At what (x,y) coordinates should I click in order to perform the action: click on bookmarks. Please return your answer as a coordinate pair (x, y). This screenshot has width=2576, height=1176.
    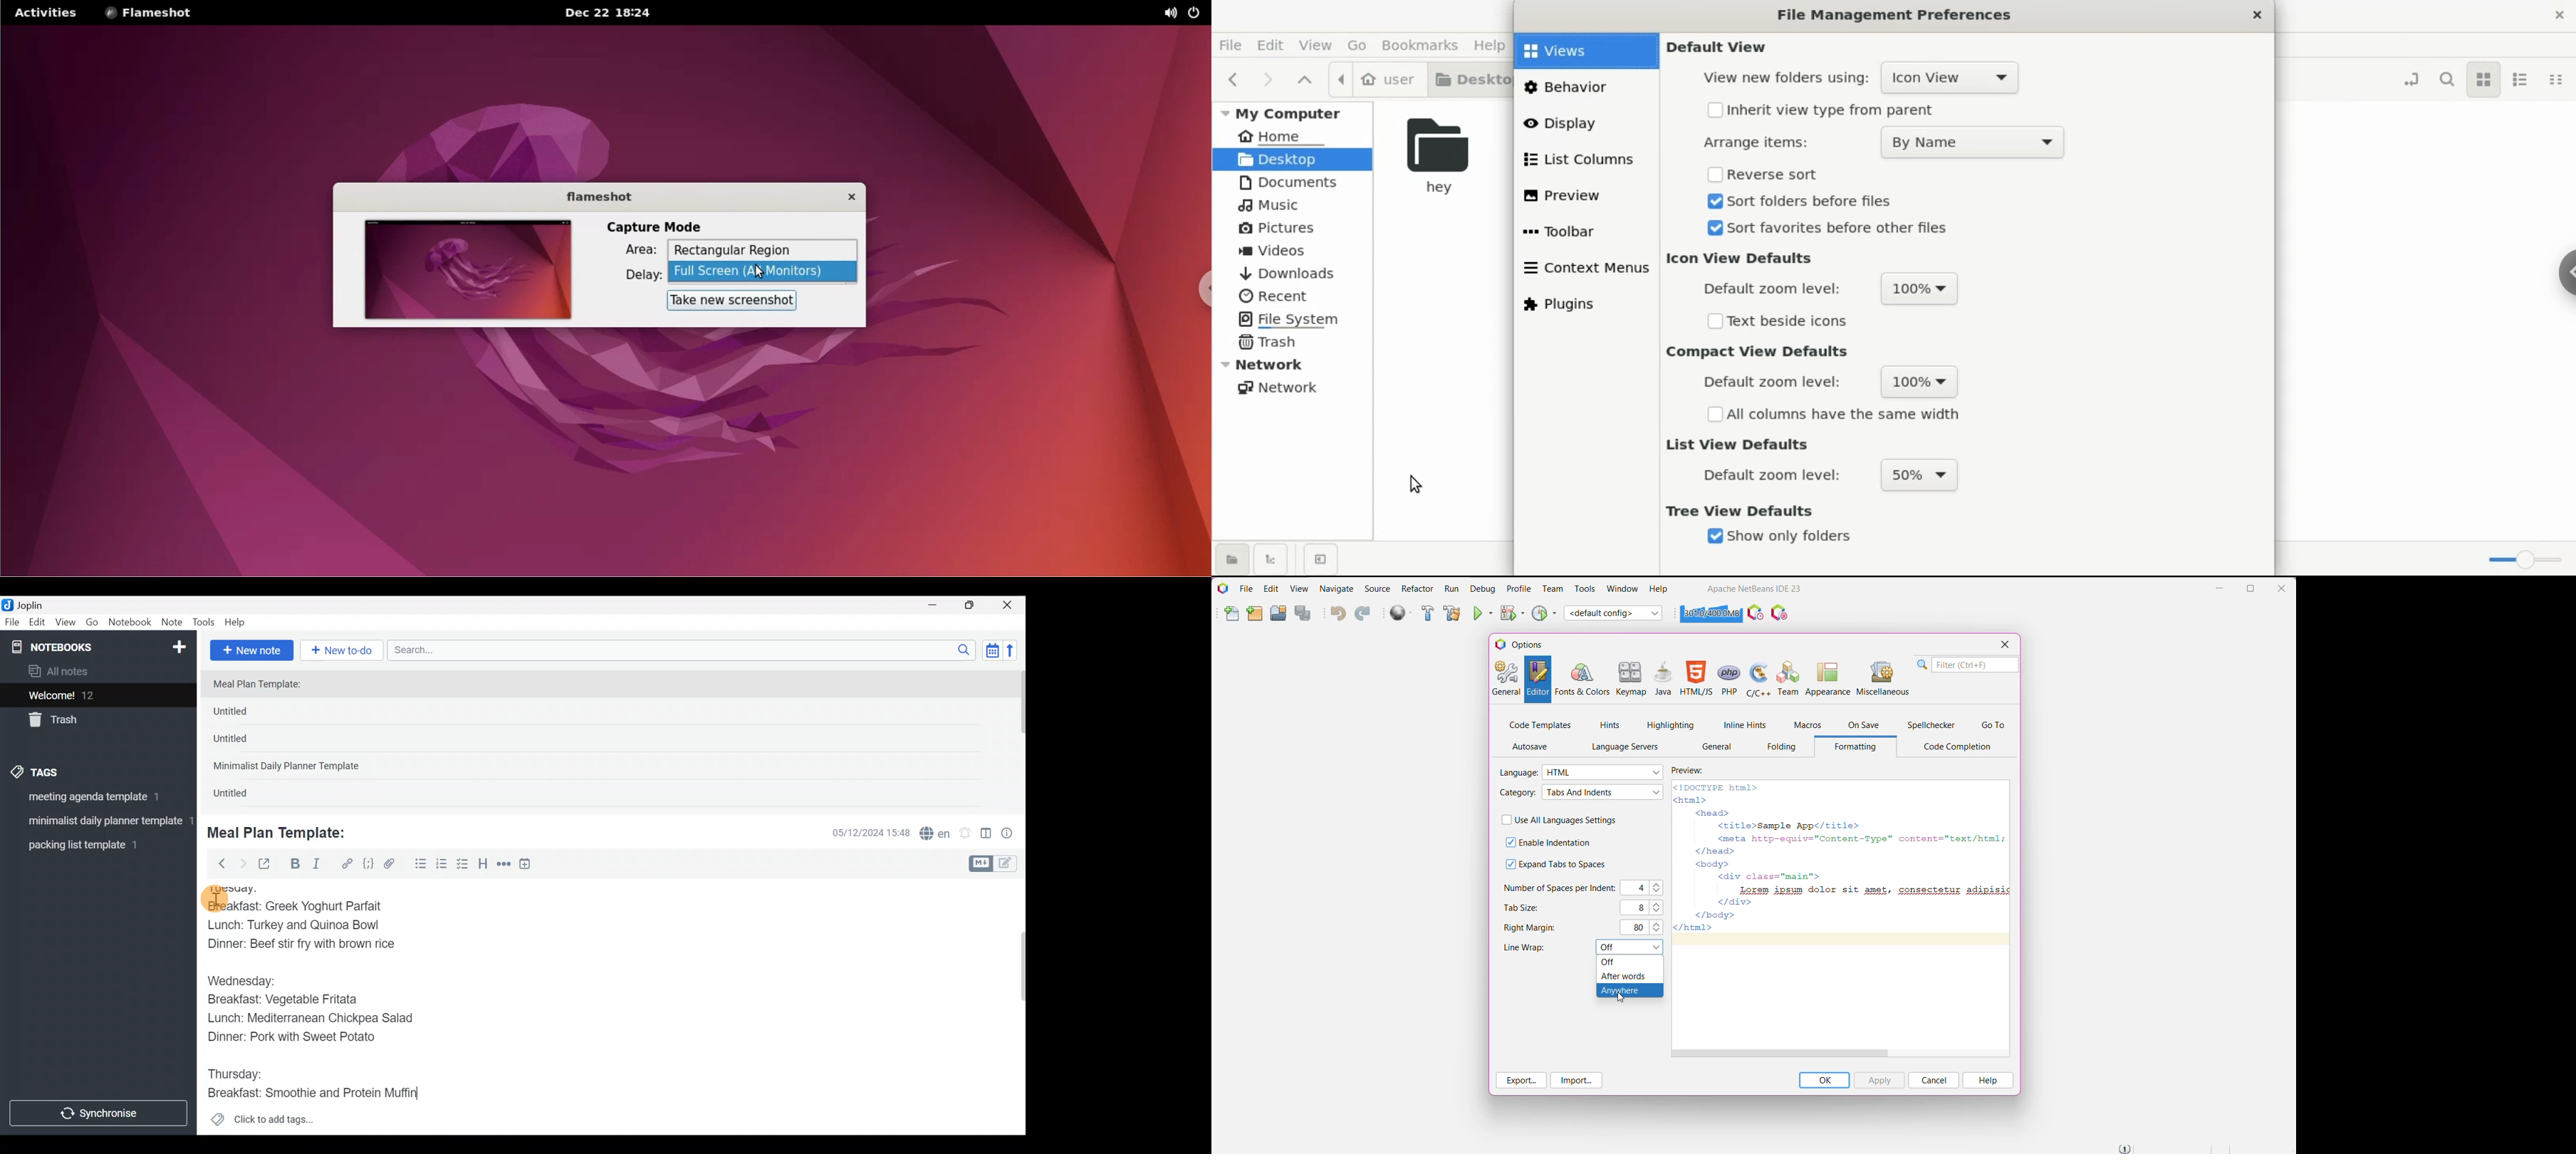
    Looking at the image, I should click on (1423, 45).